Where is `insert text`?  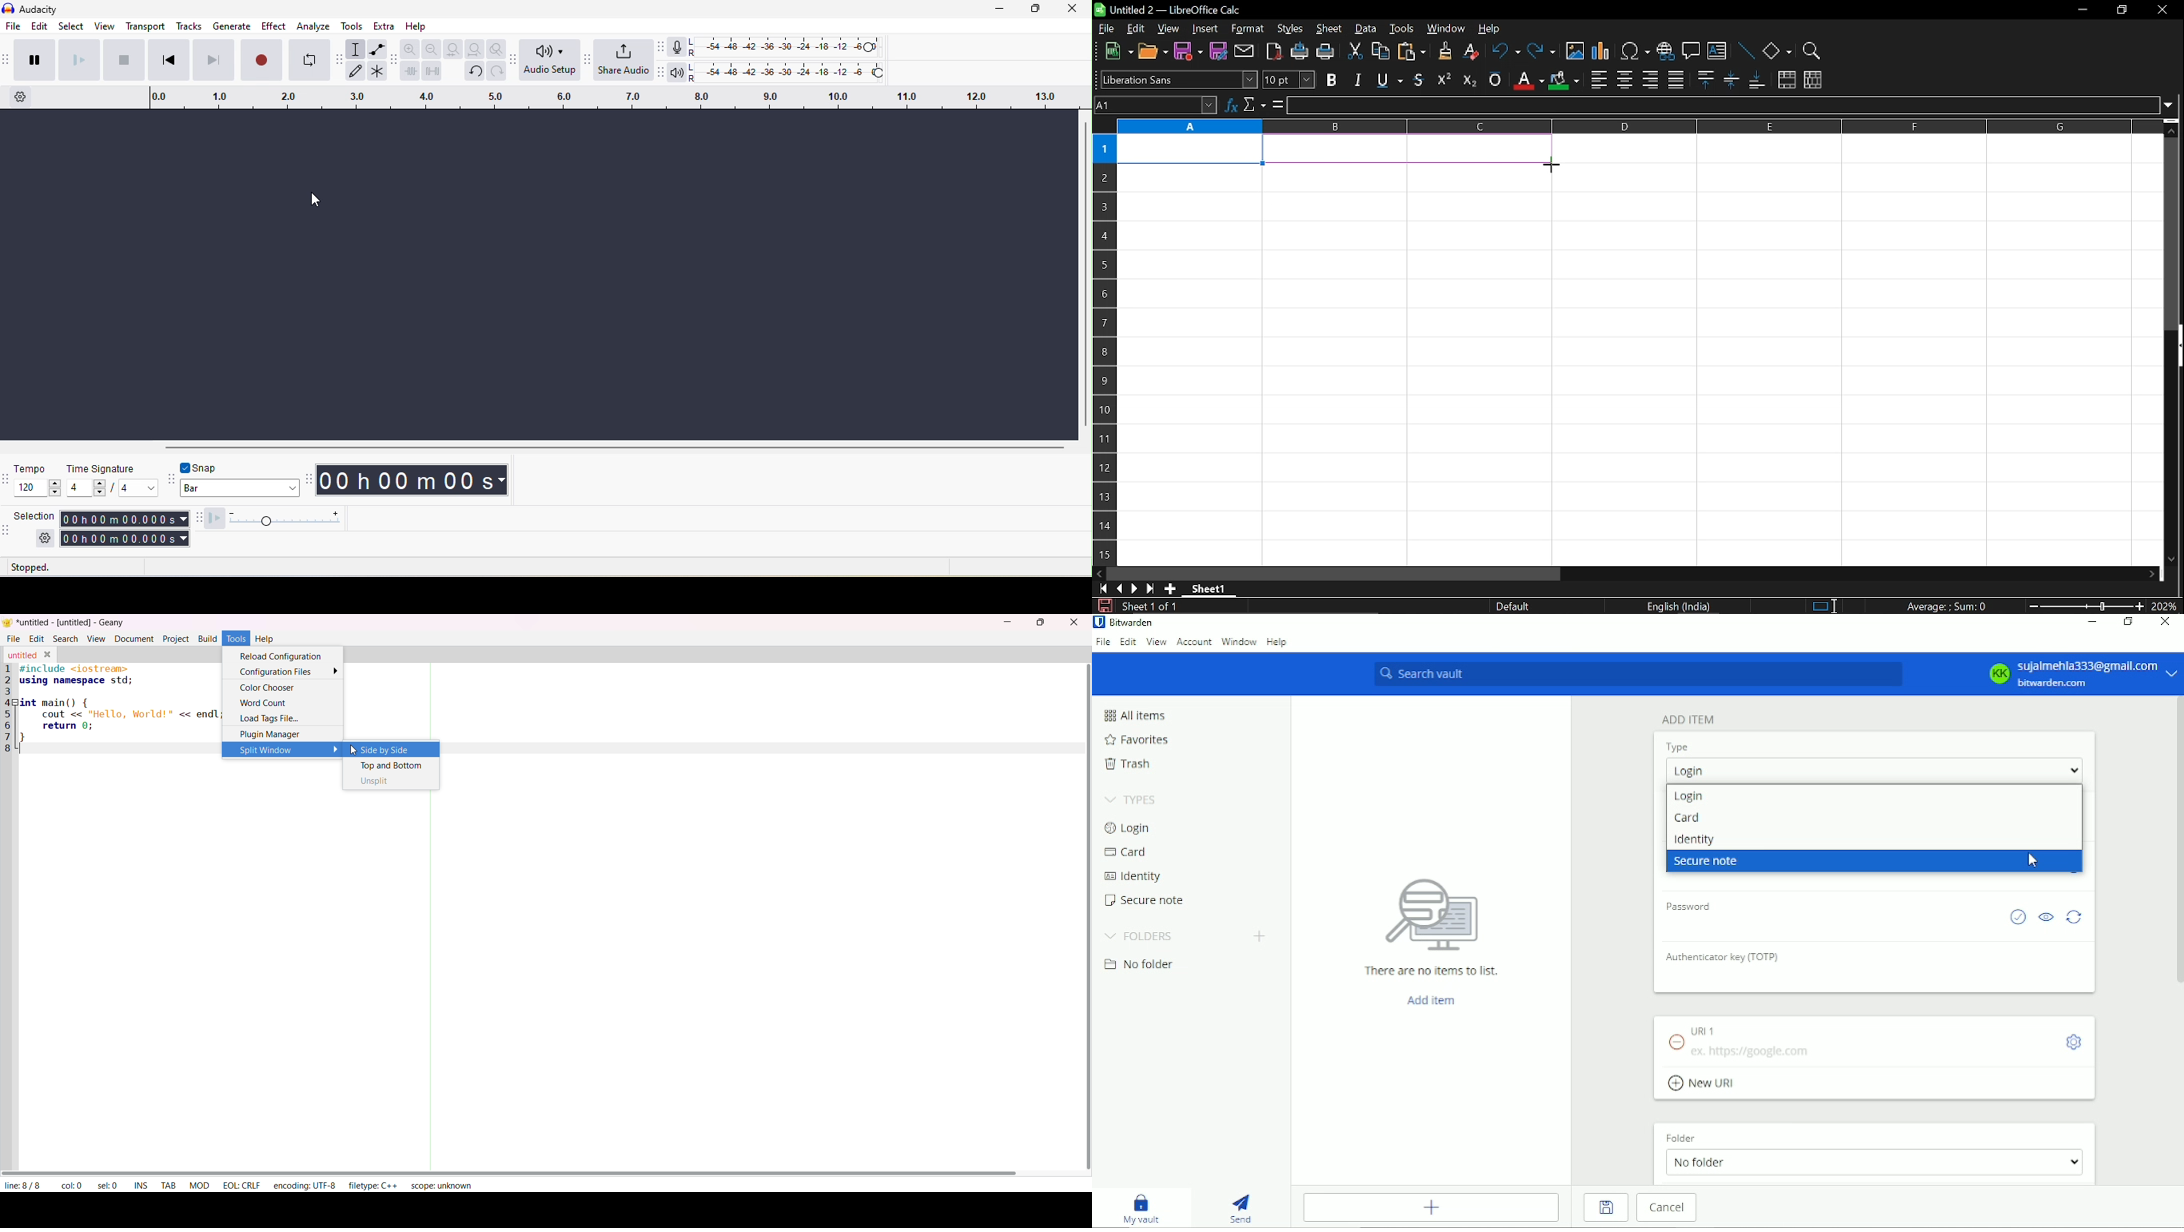
insert text is located at coordinates (1718, 50).